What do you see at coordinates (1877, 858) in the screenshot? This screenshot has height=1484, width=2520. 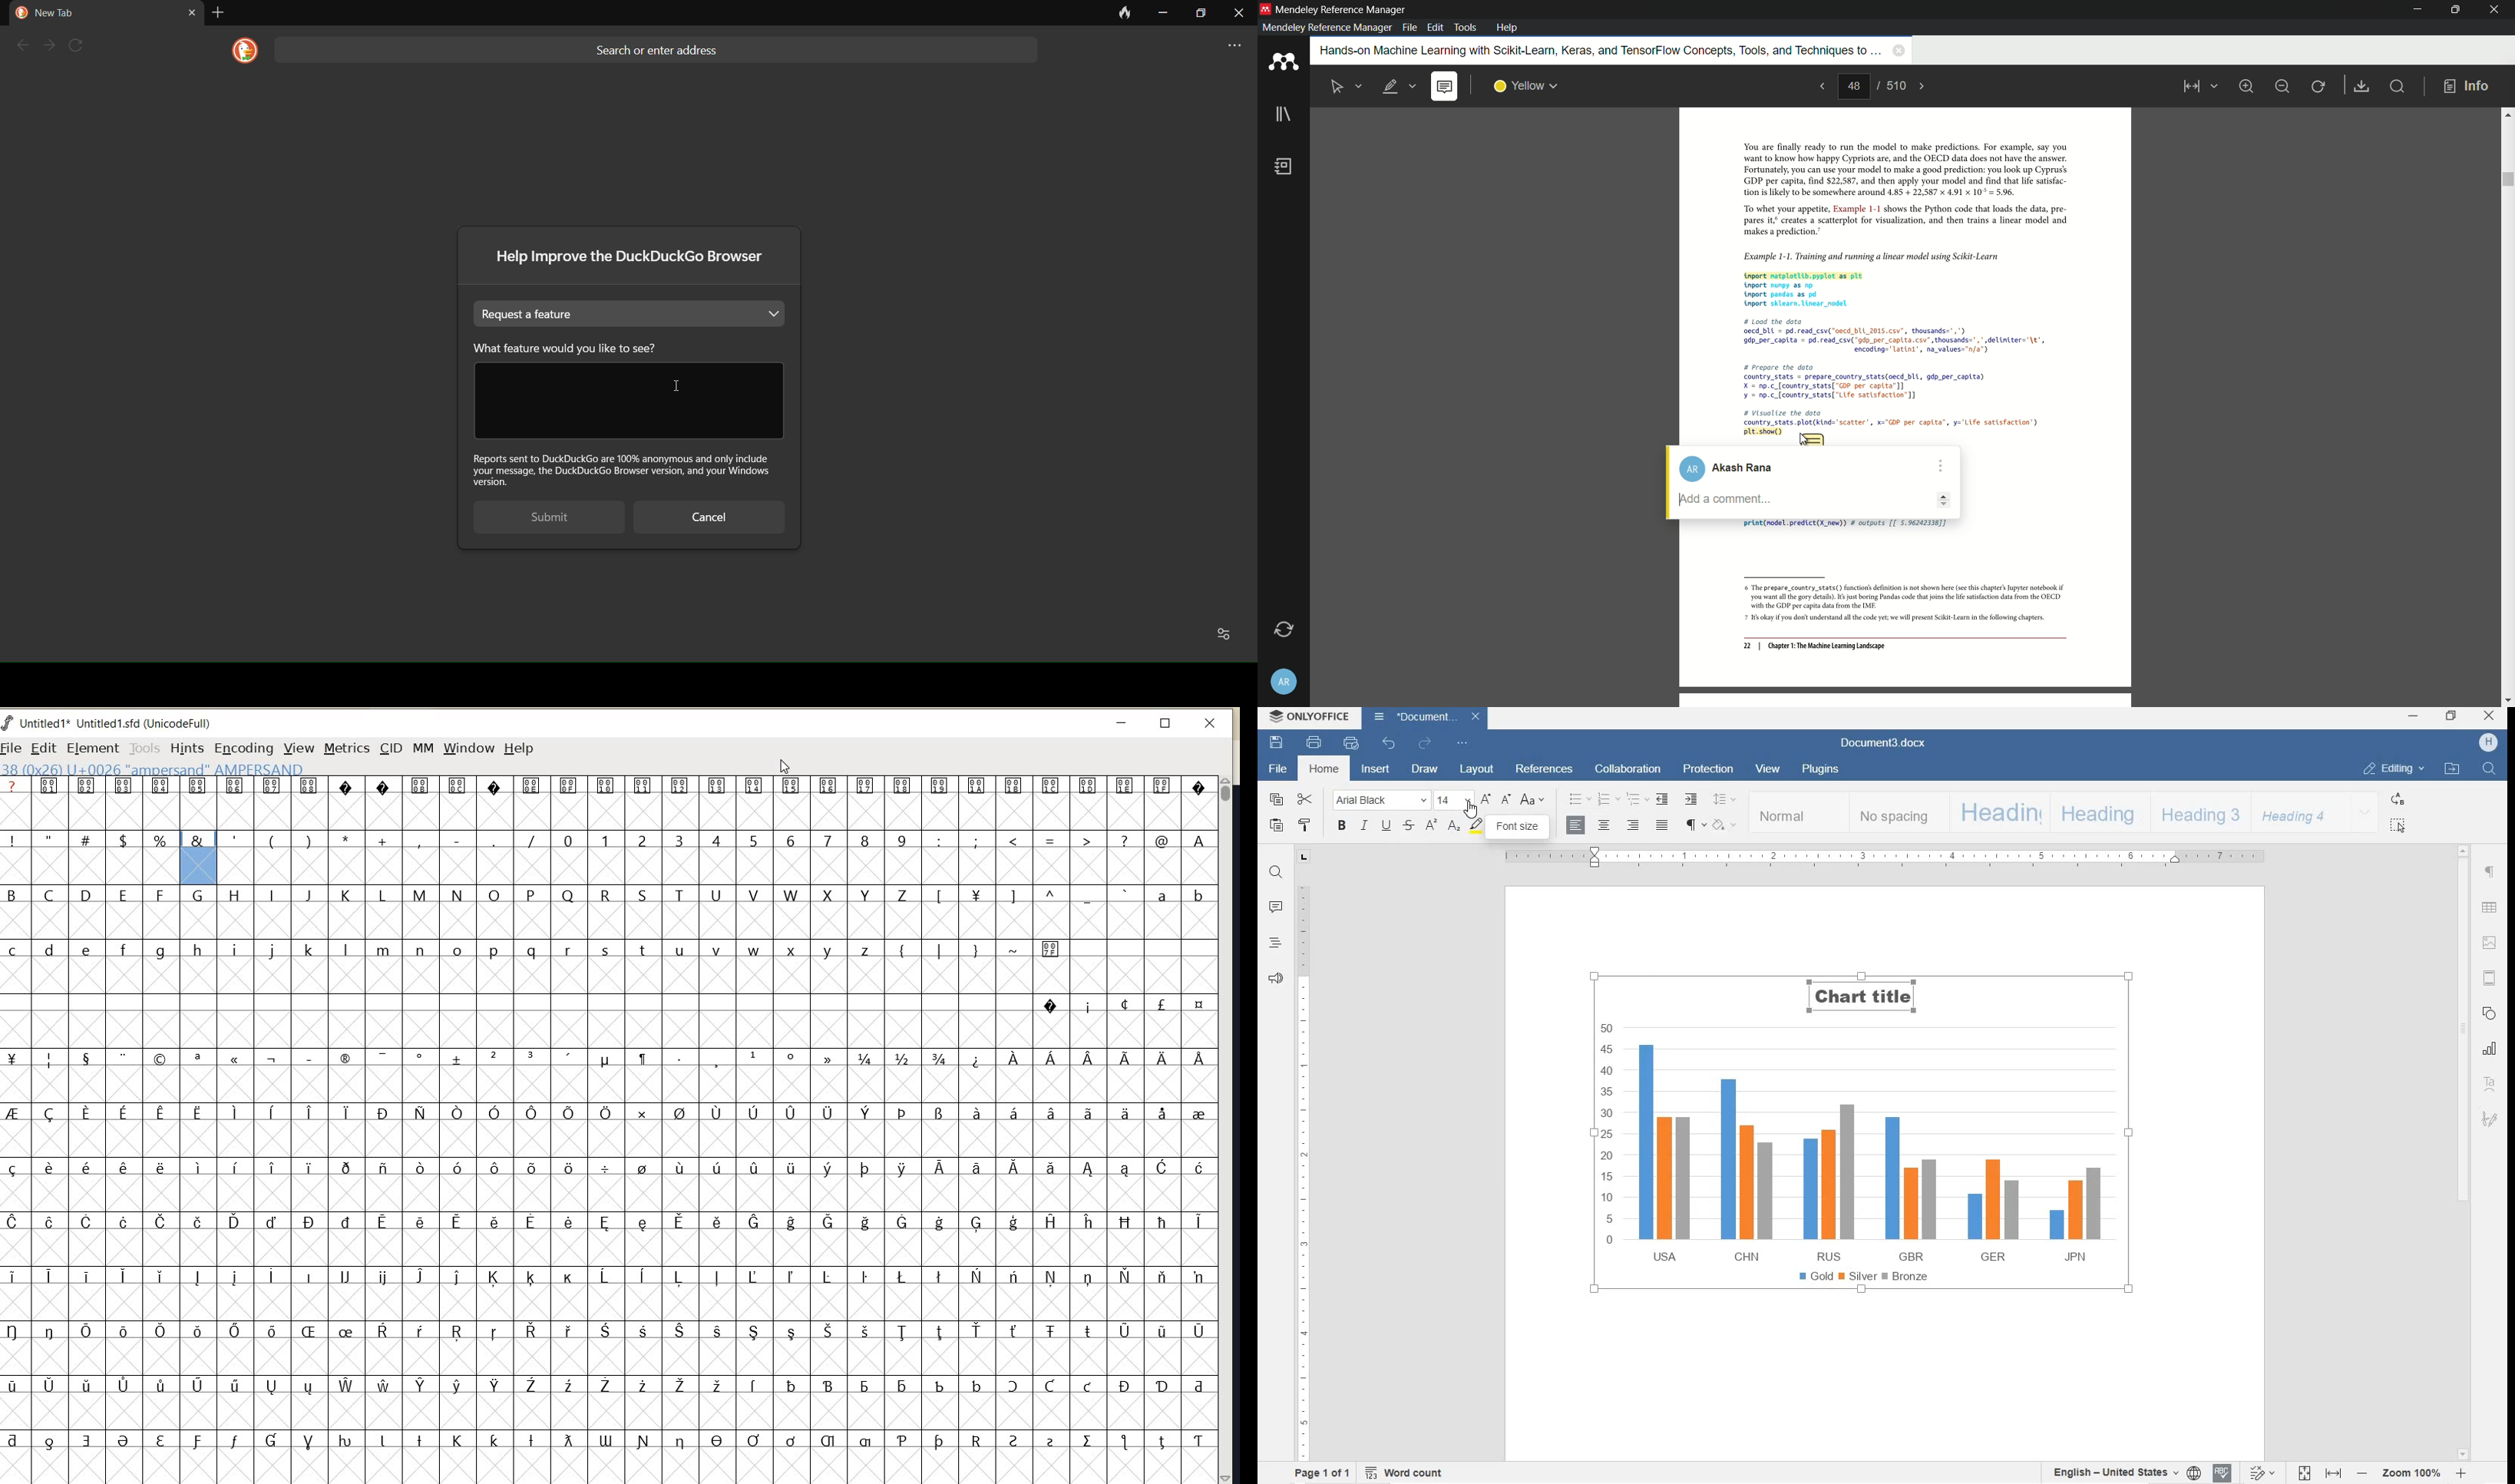 I see `RULER` at bounding box center [1877, 858].